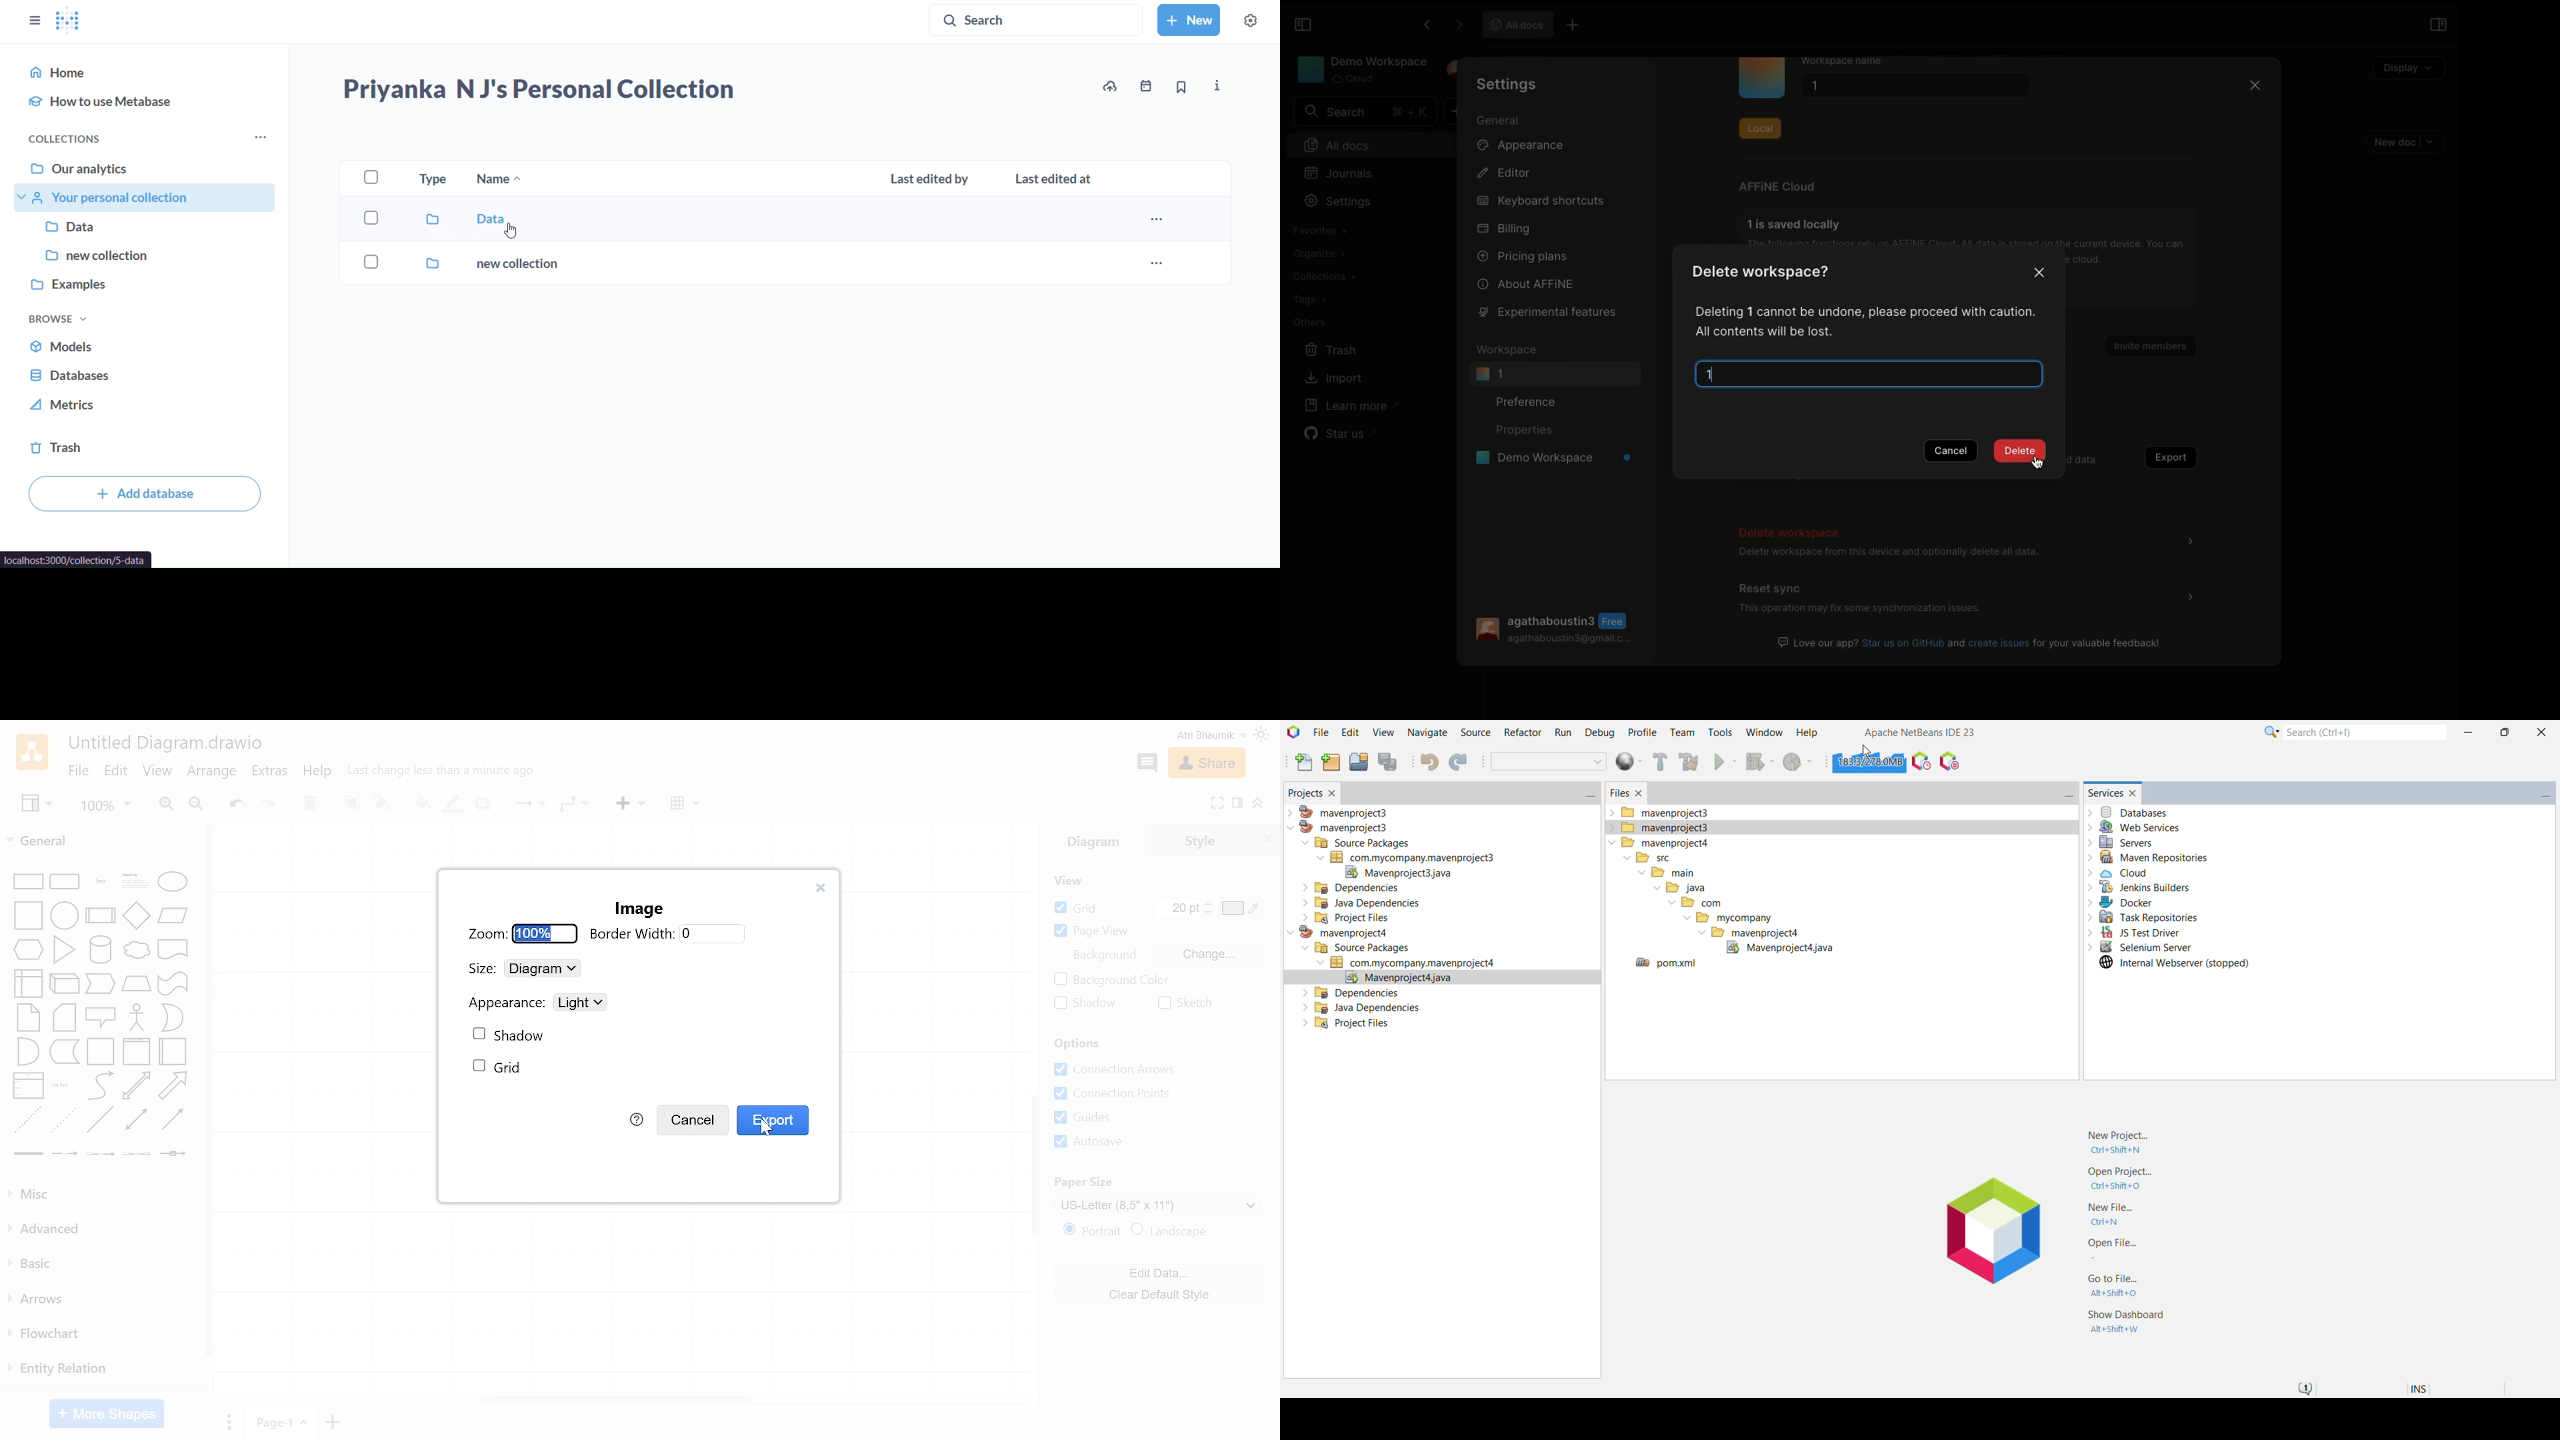  Describe the element at coordinates (117, 772) in the screenshot. I see `Edit` at that location.